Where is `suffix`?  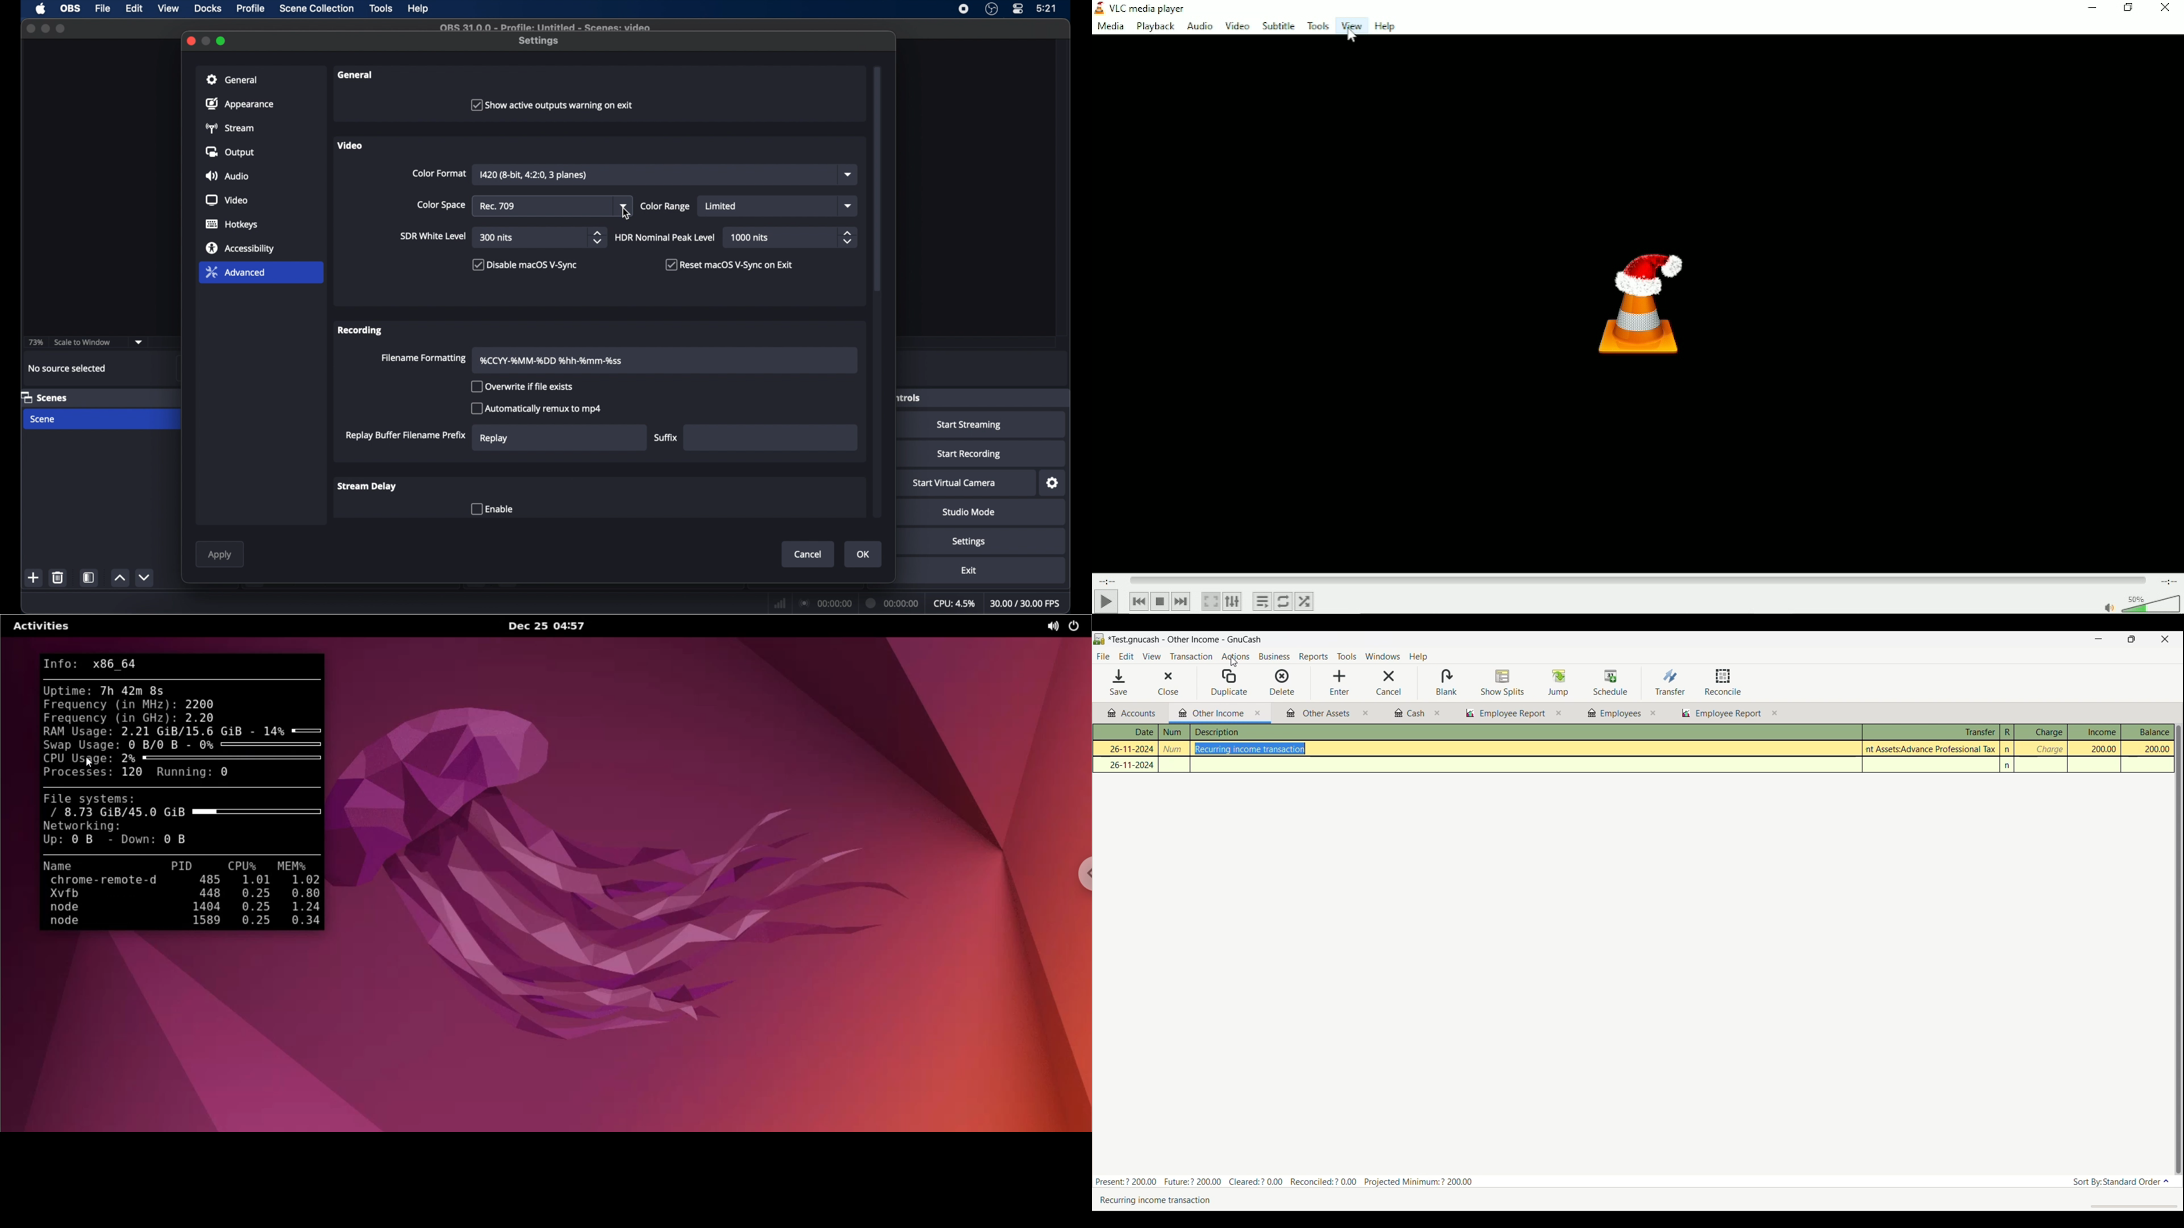 suffix is located at coordinates (667, 438).